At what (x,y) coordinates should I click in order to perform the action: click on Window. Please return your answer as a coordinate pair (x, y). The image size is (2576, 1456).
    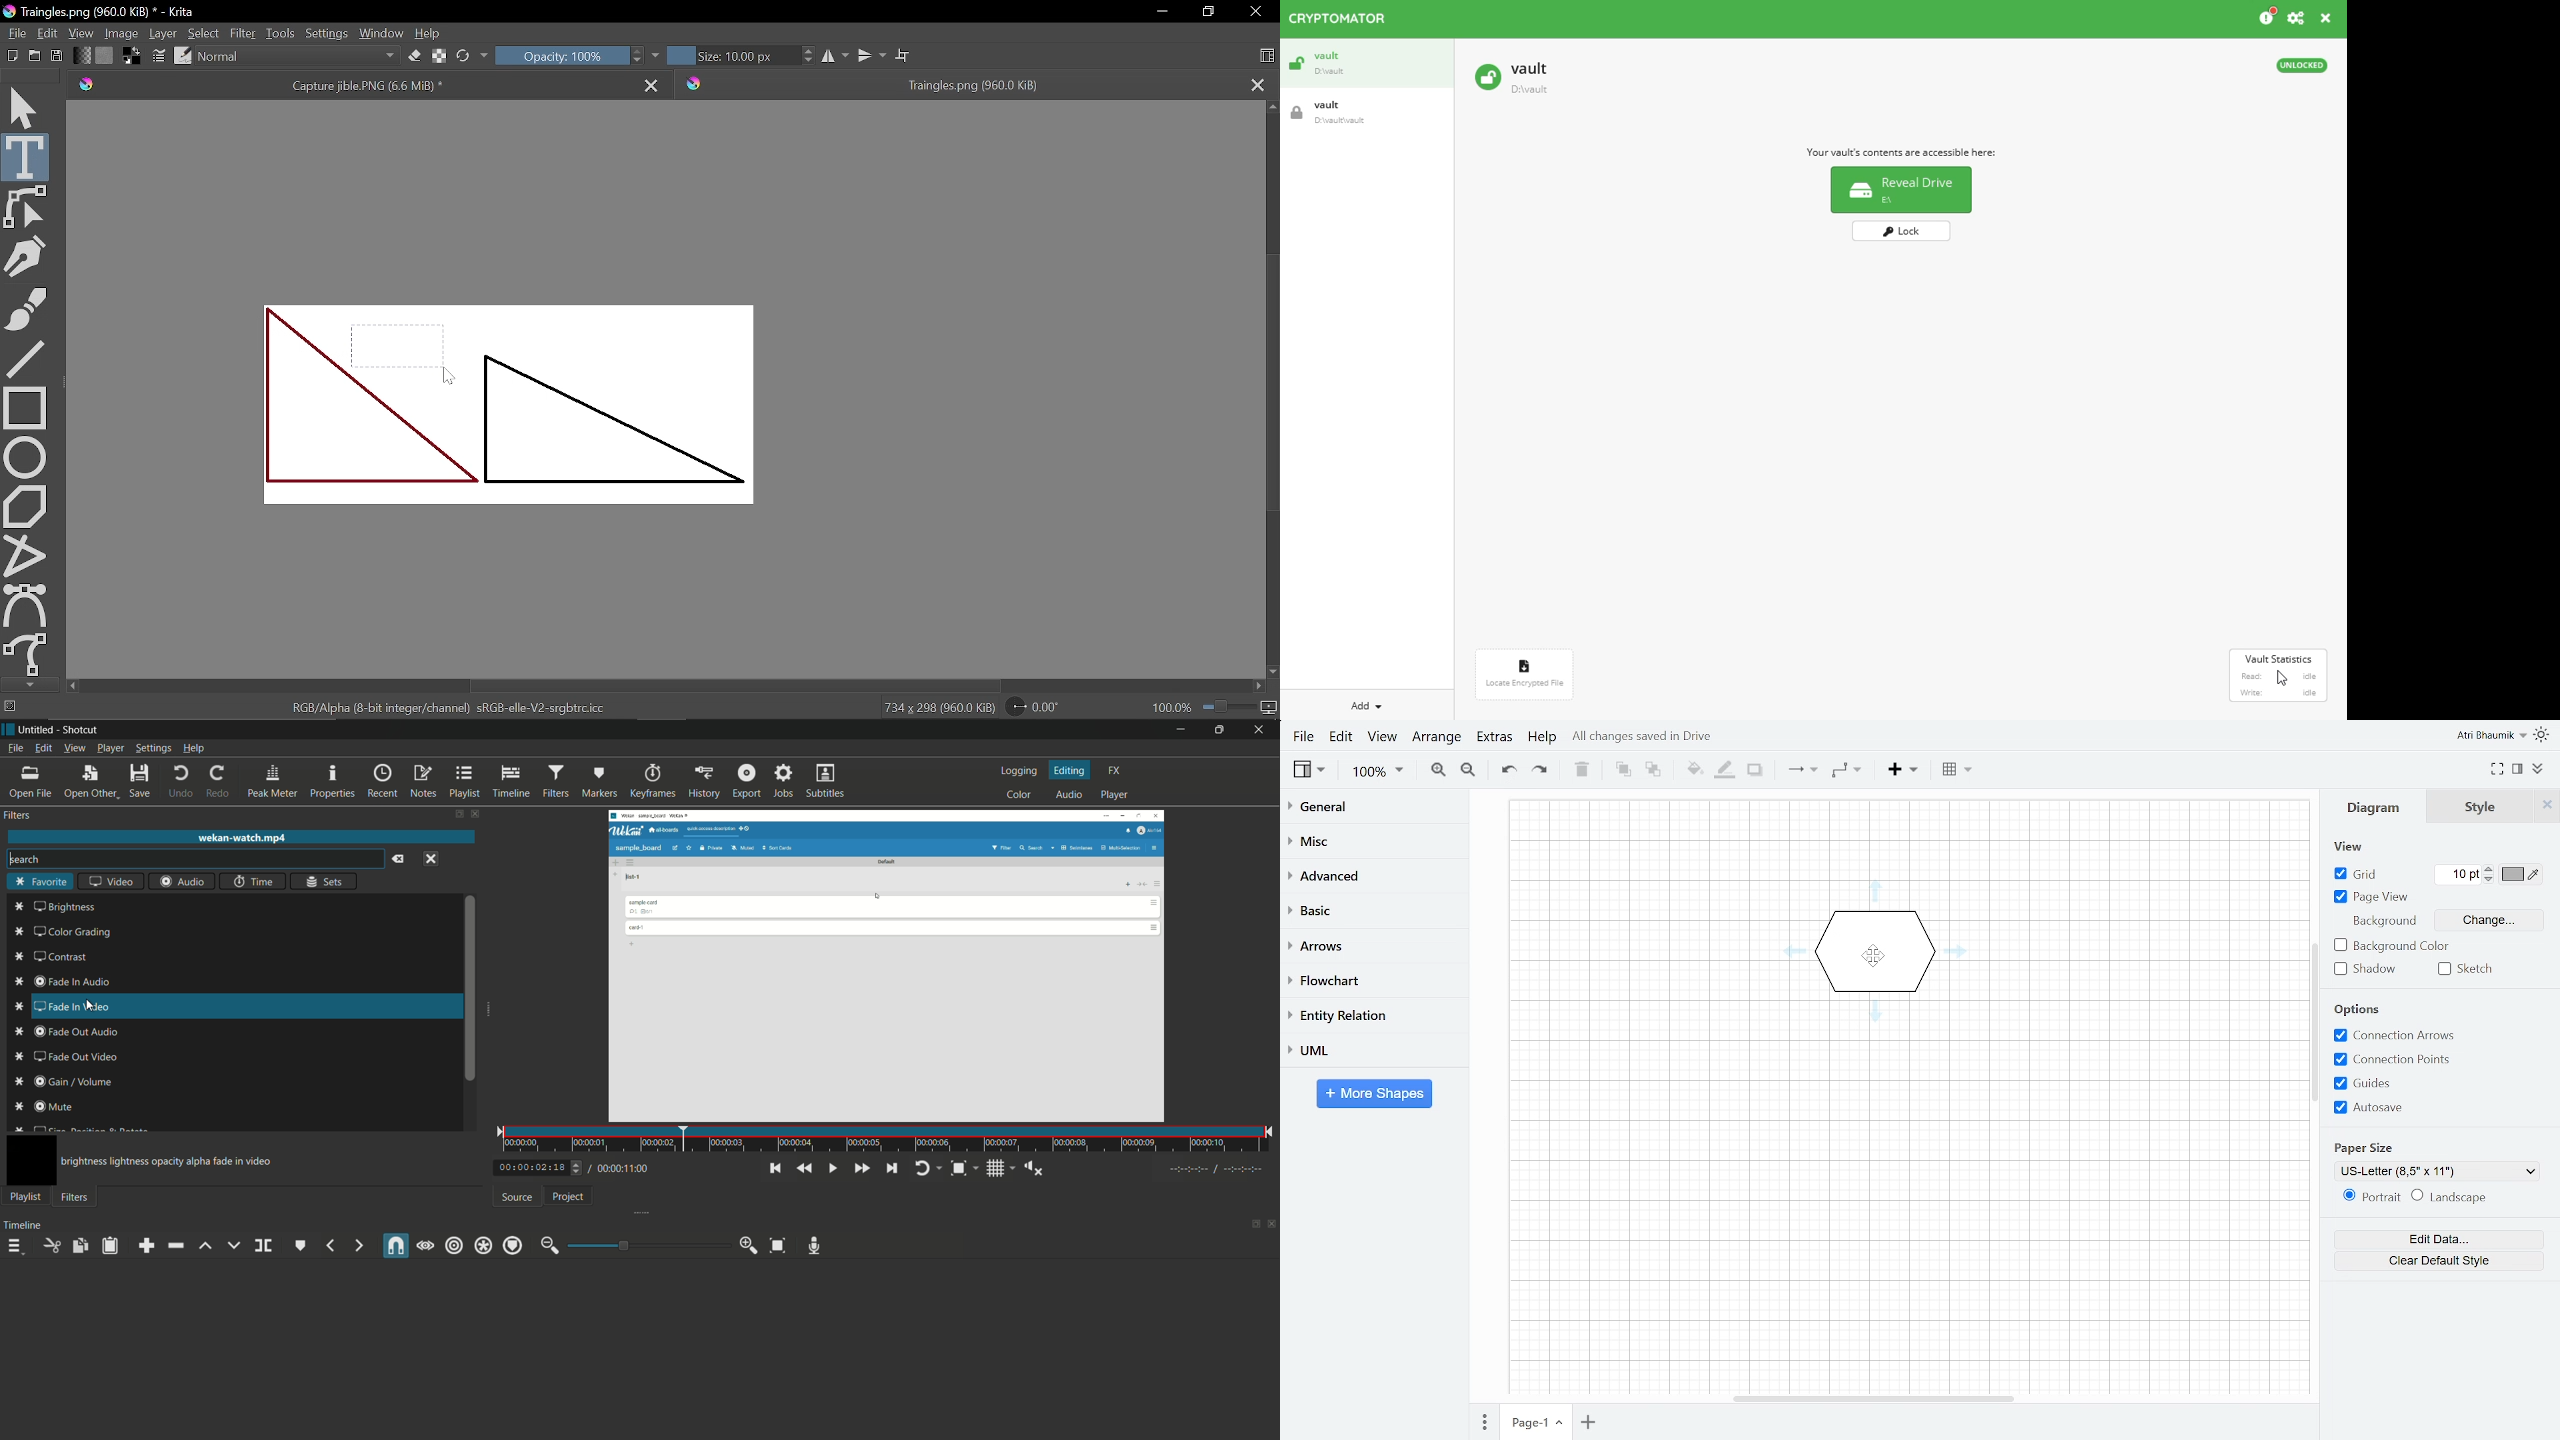
    Looking at the image, I should click on (382, 35).